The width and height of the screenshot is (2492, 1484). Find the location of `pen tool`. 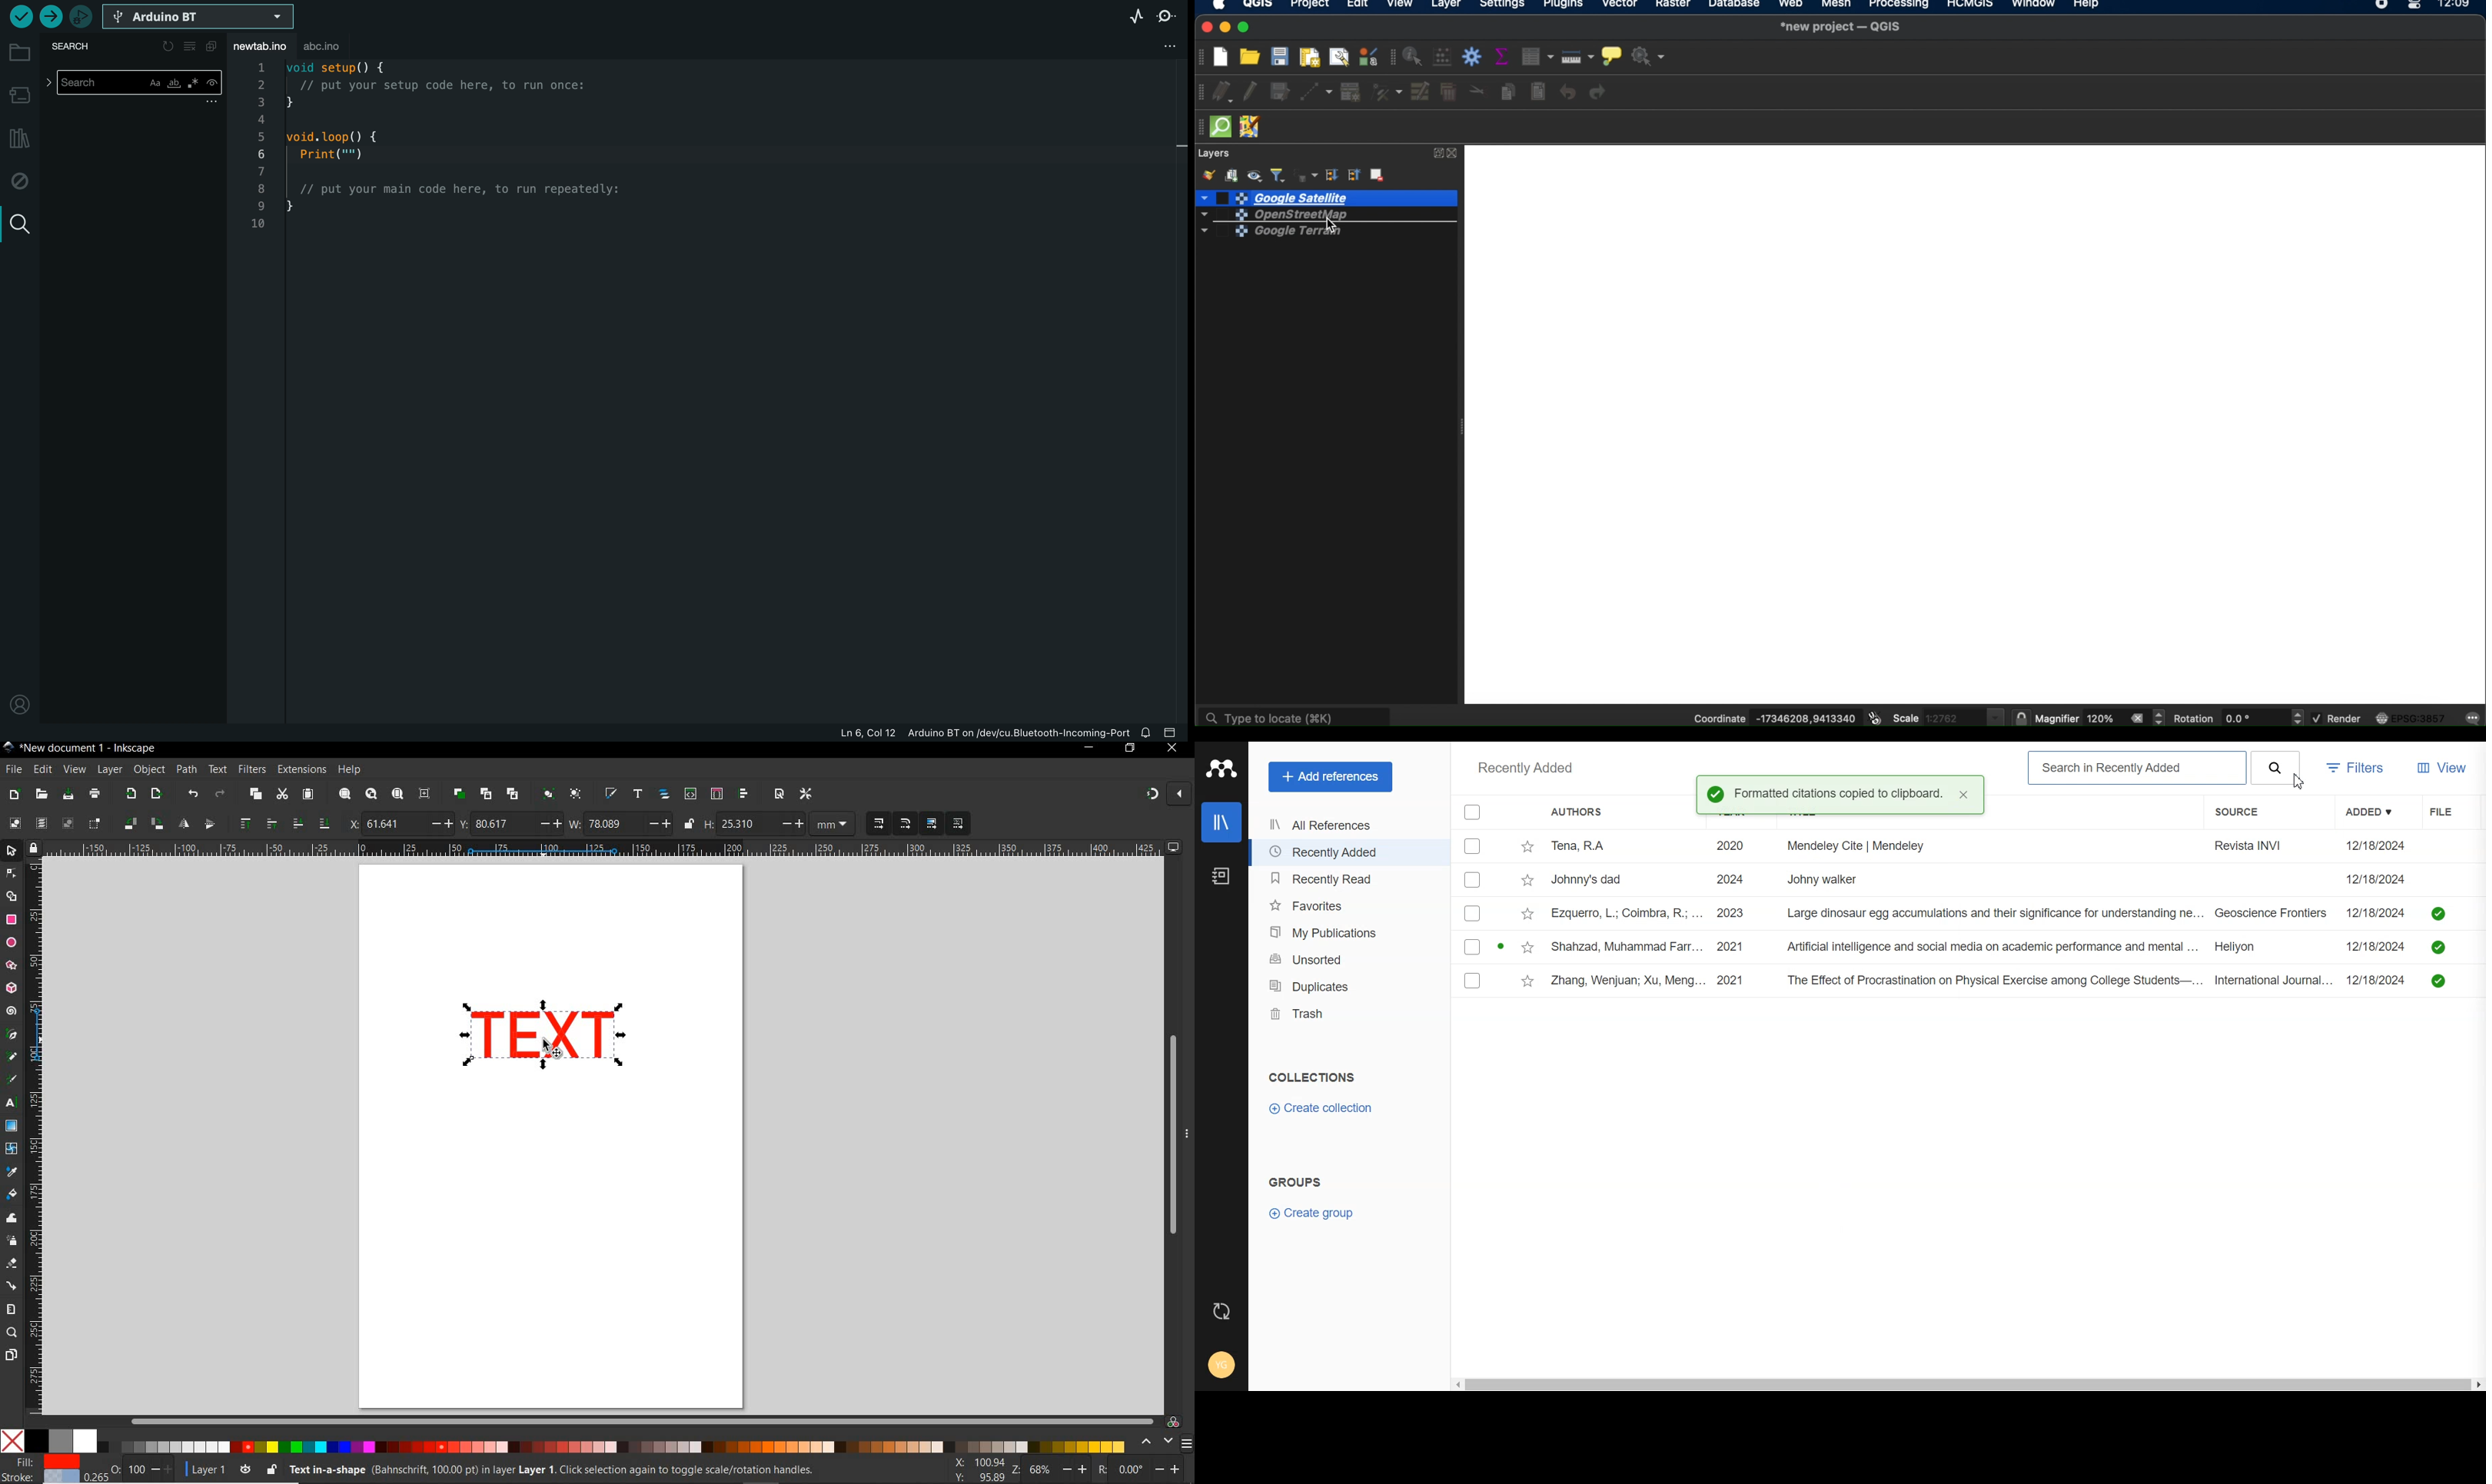

pen tool is located at coordinates (11, 1035).